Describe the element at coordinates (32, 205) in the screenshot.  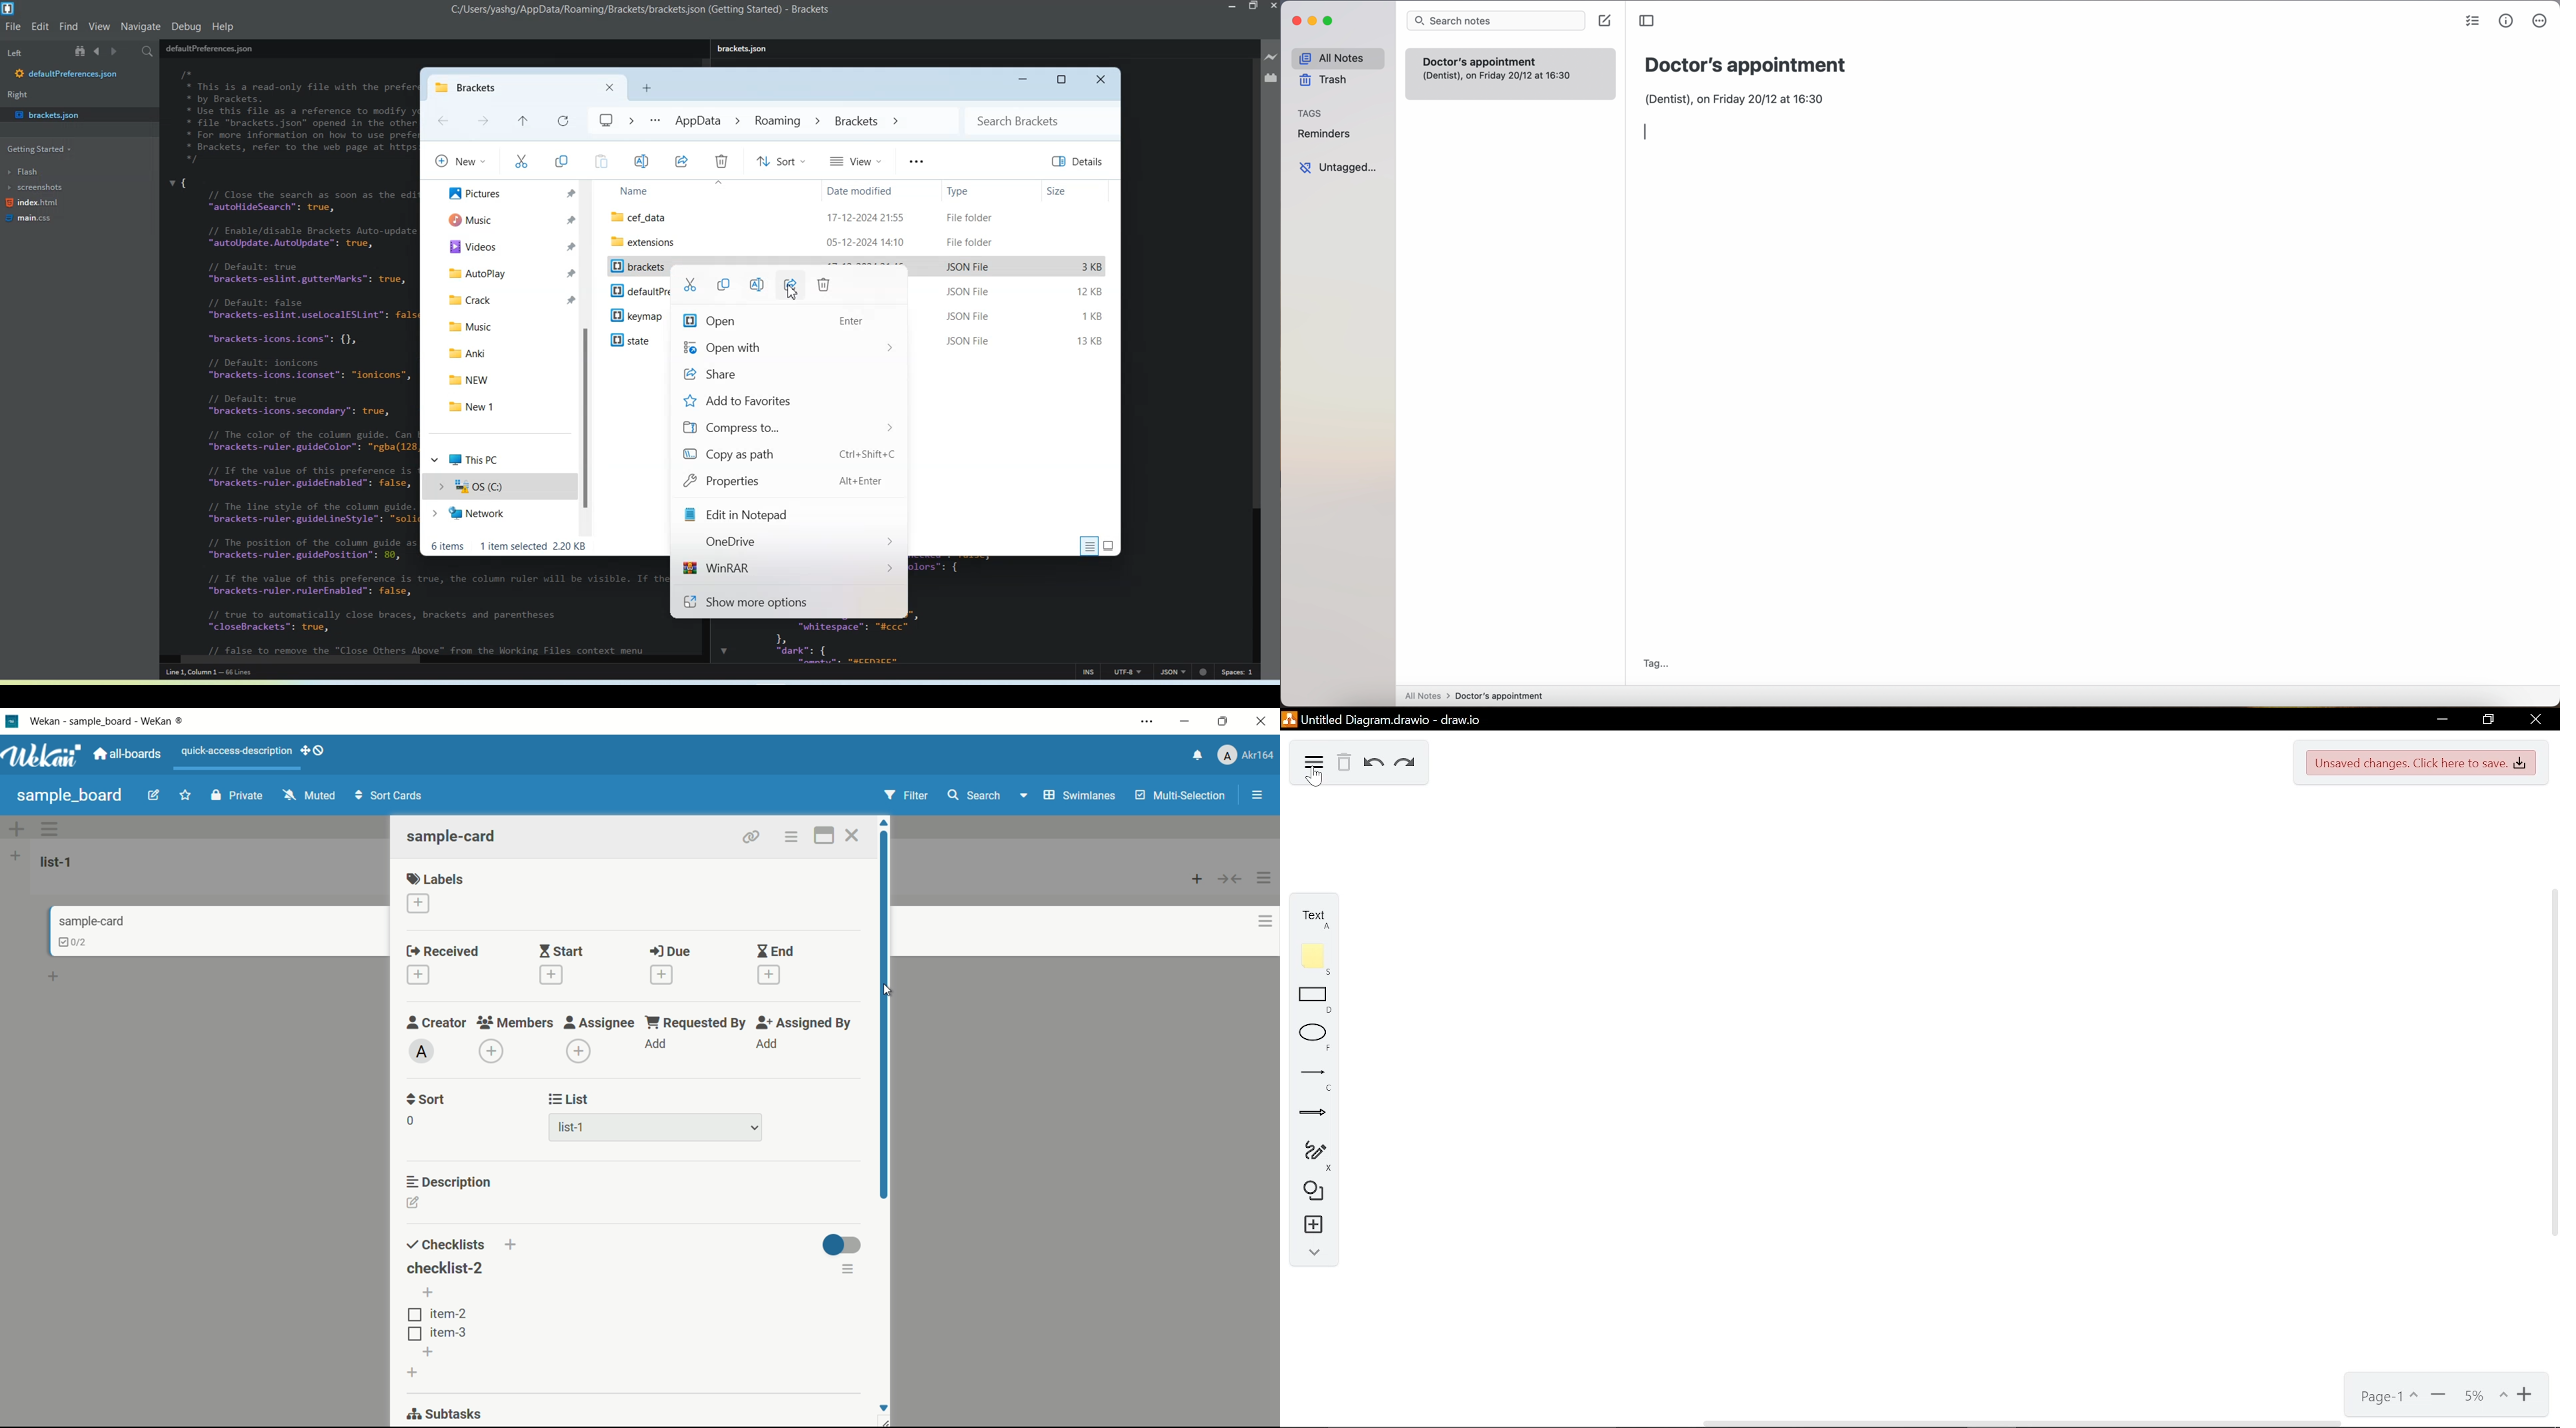
I see `index.html` at that location.